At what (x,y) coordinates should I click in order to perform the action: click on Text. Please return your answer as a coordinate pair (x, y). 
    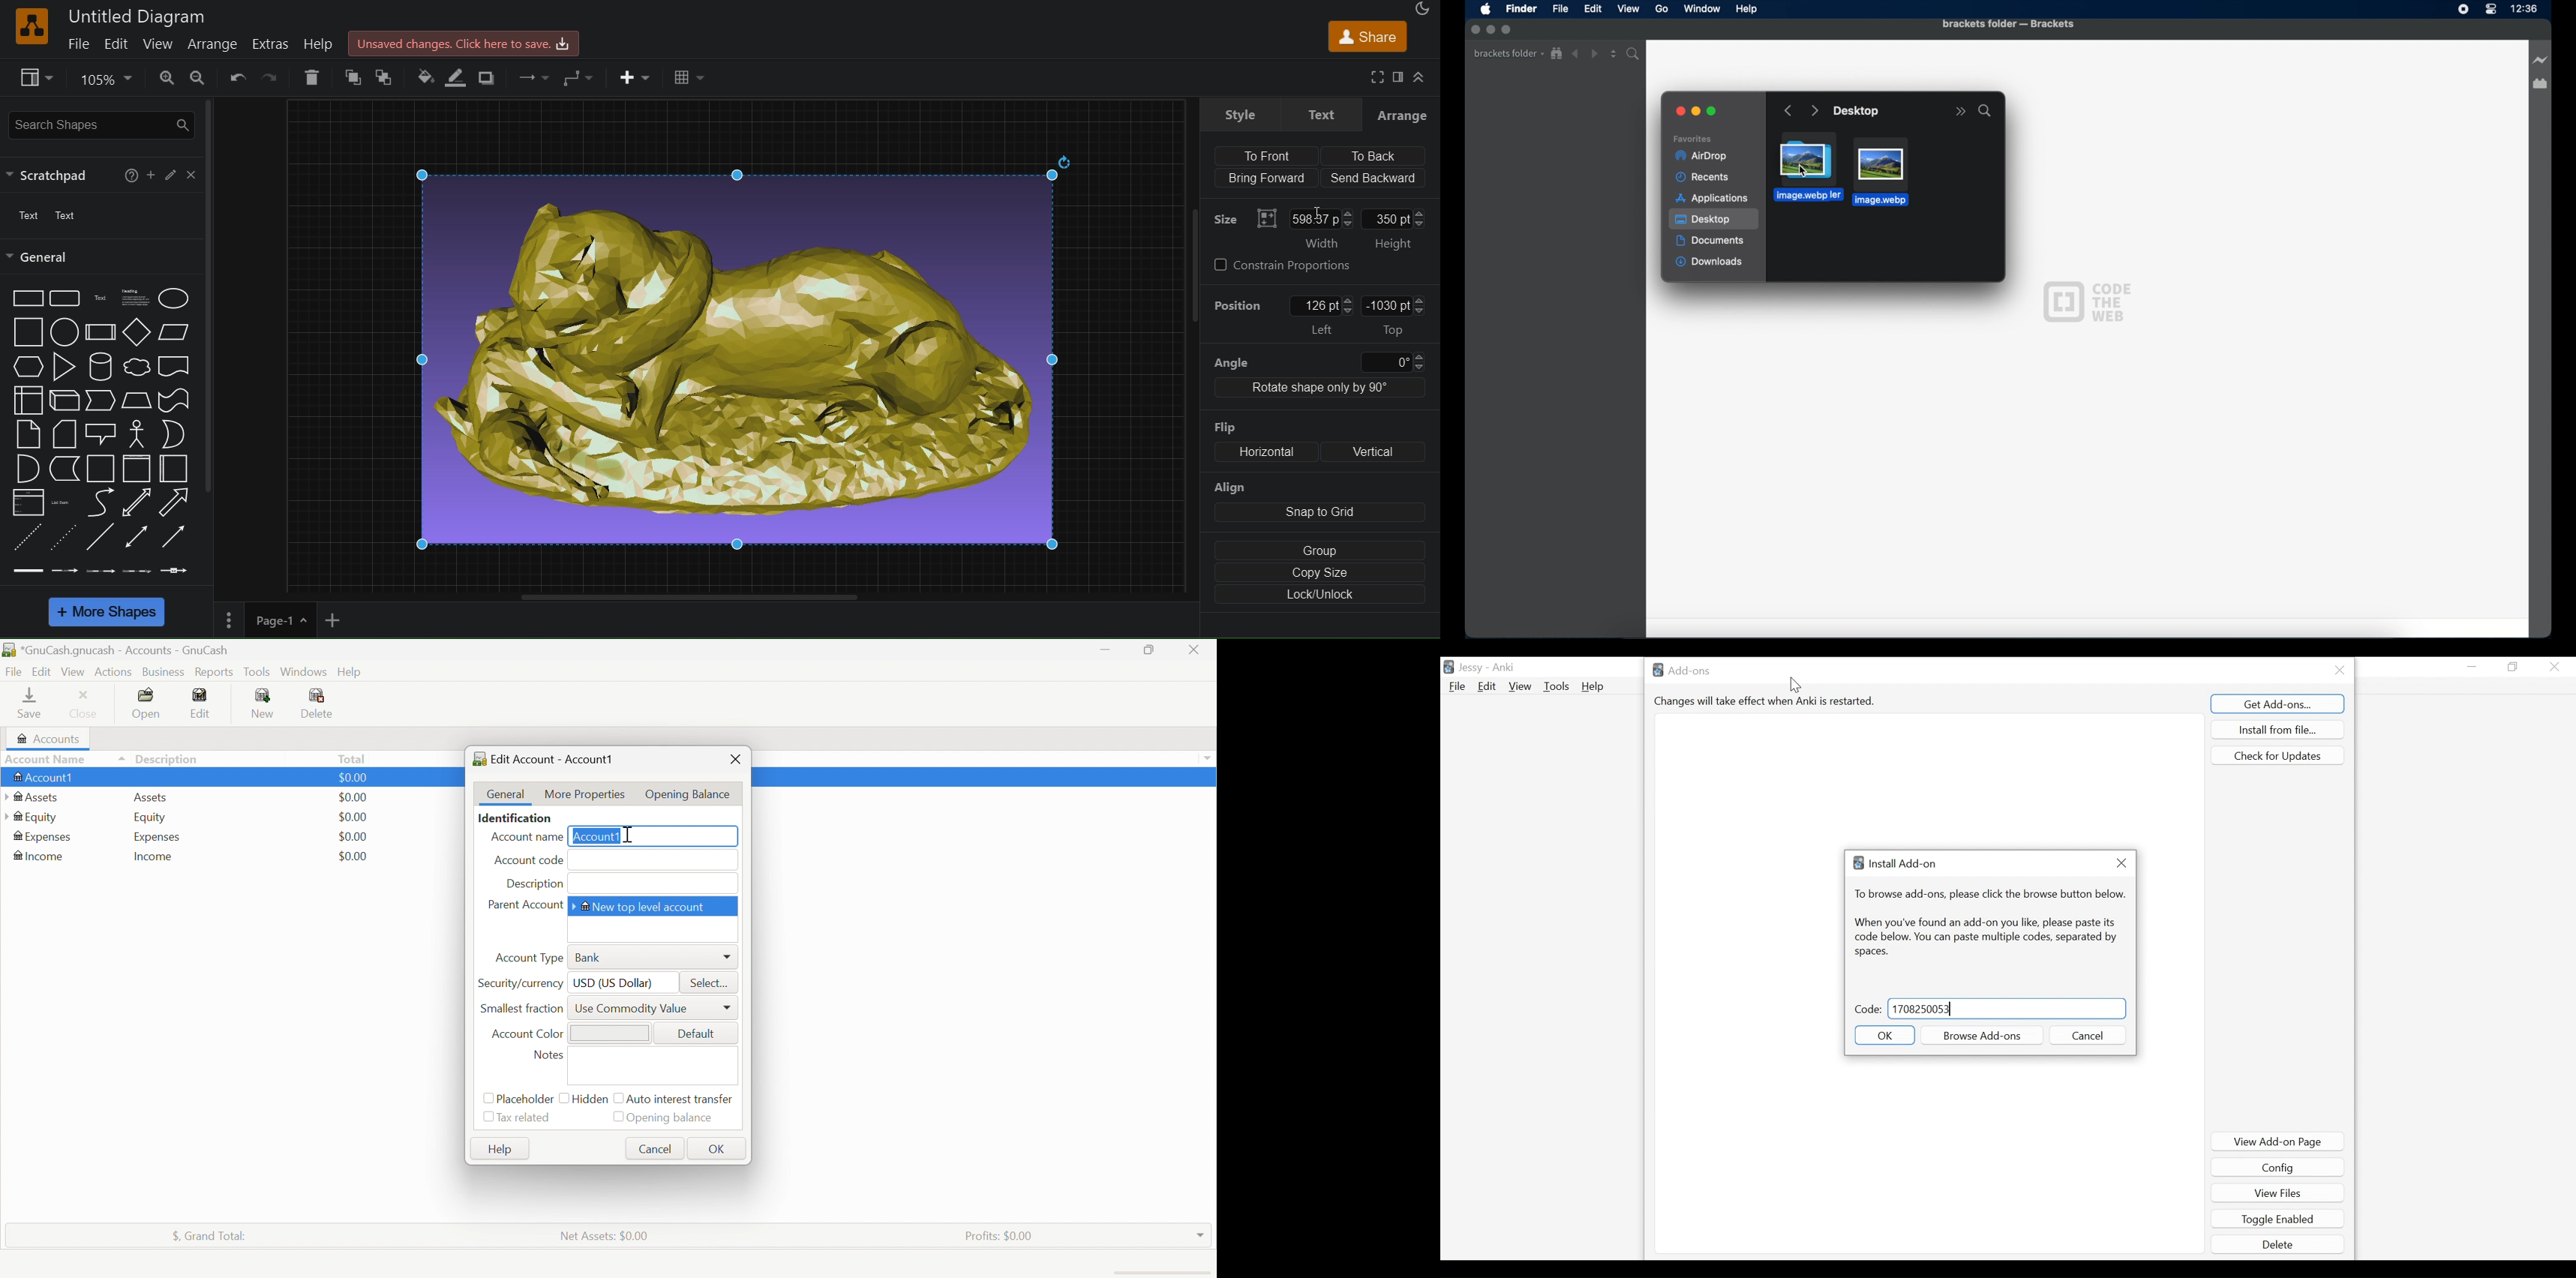
    Looking at the image, I should click on (71, 215).